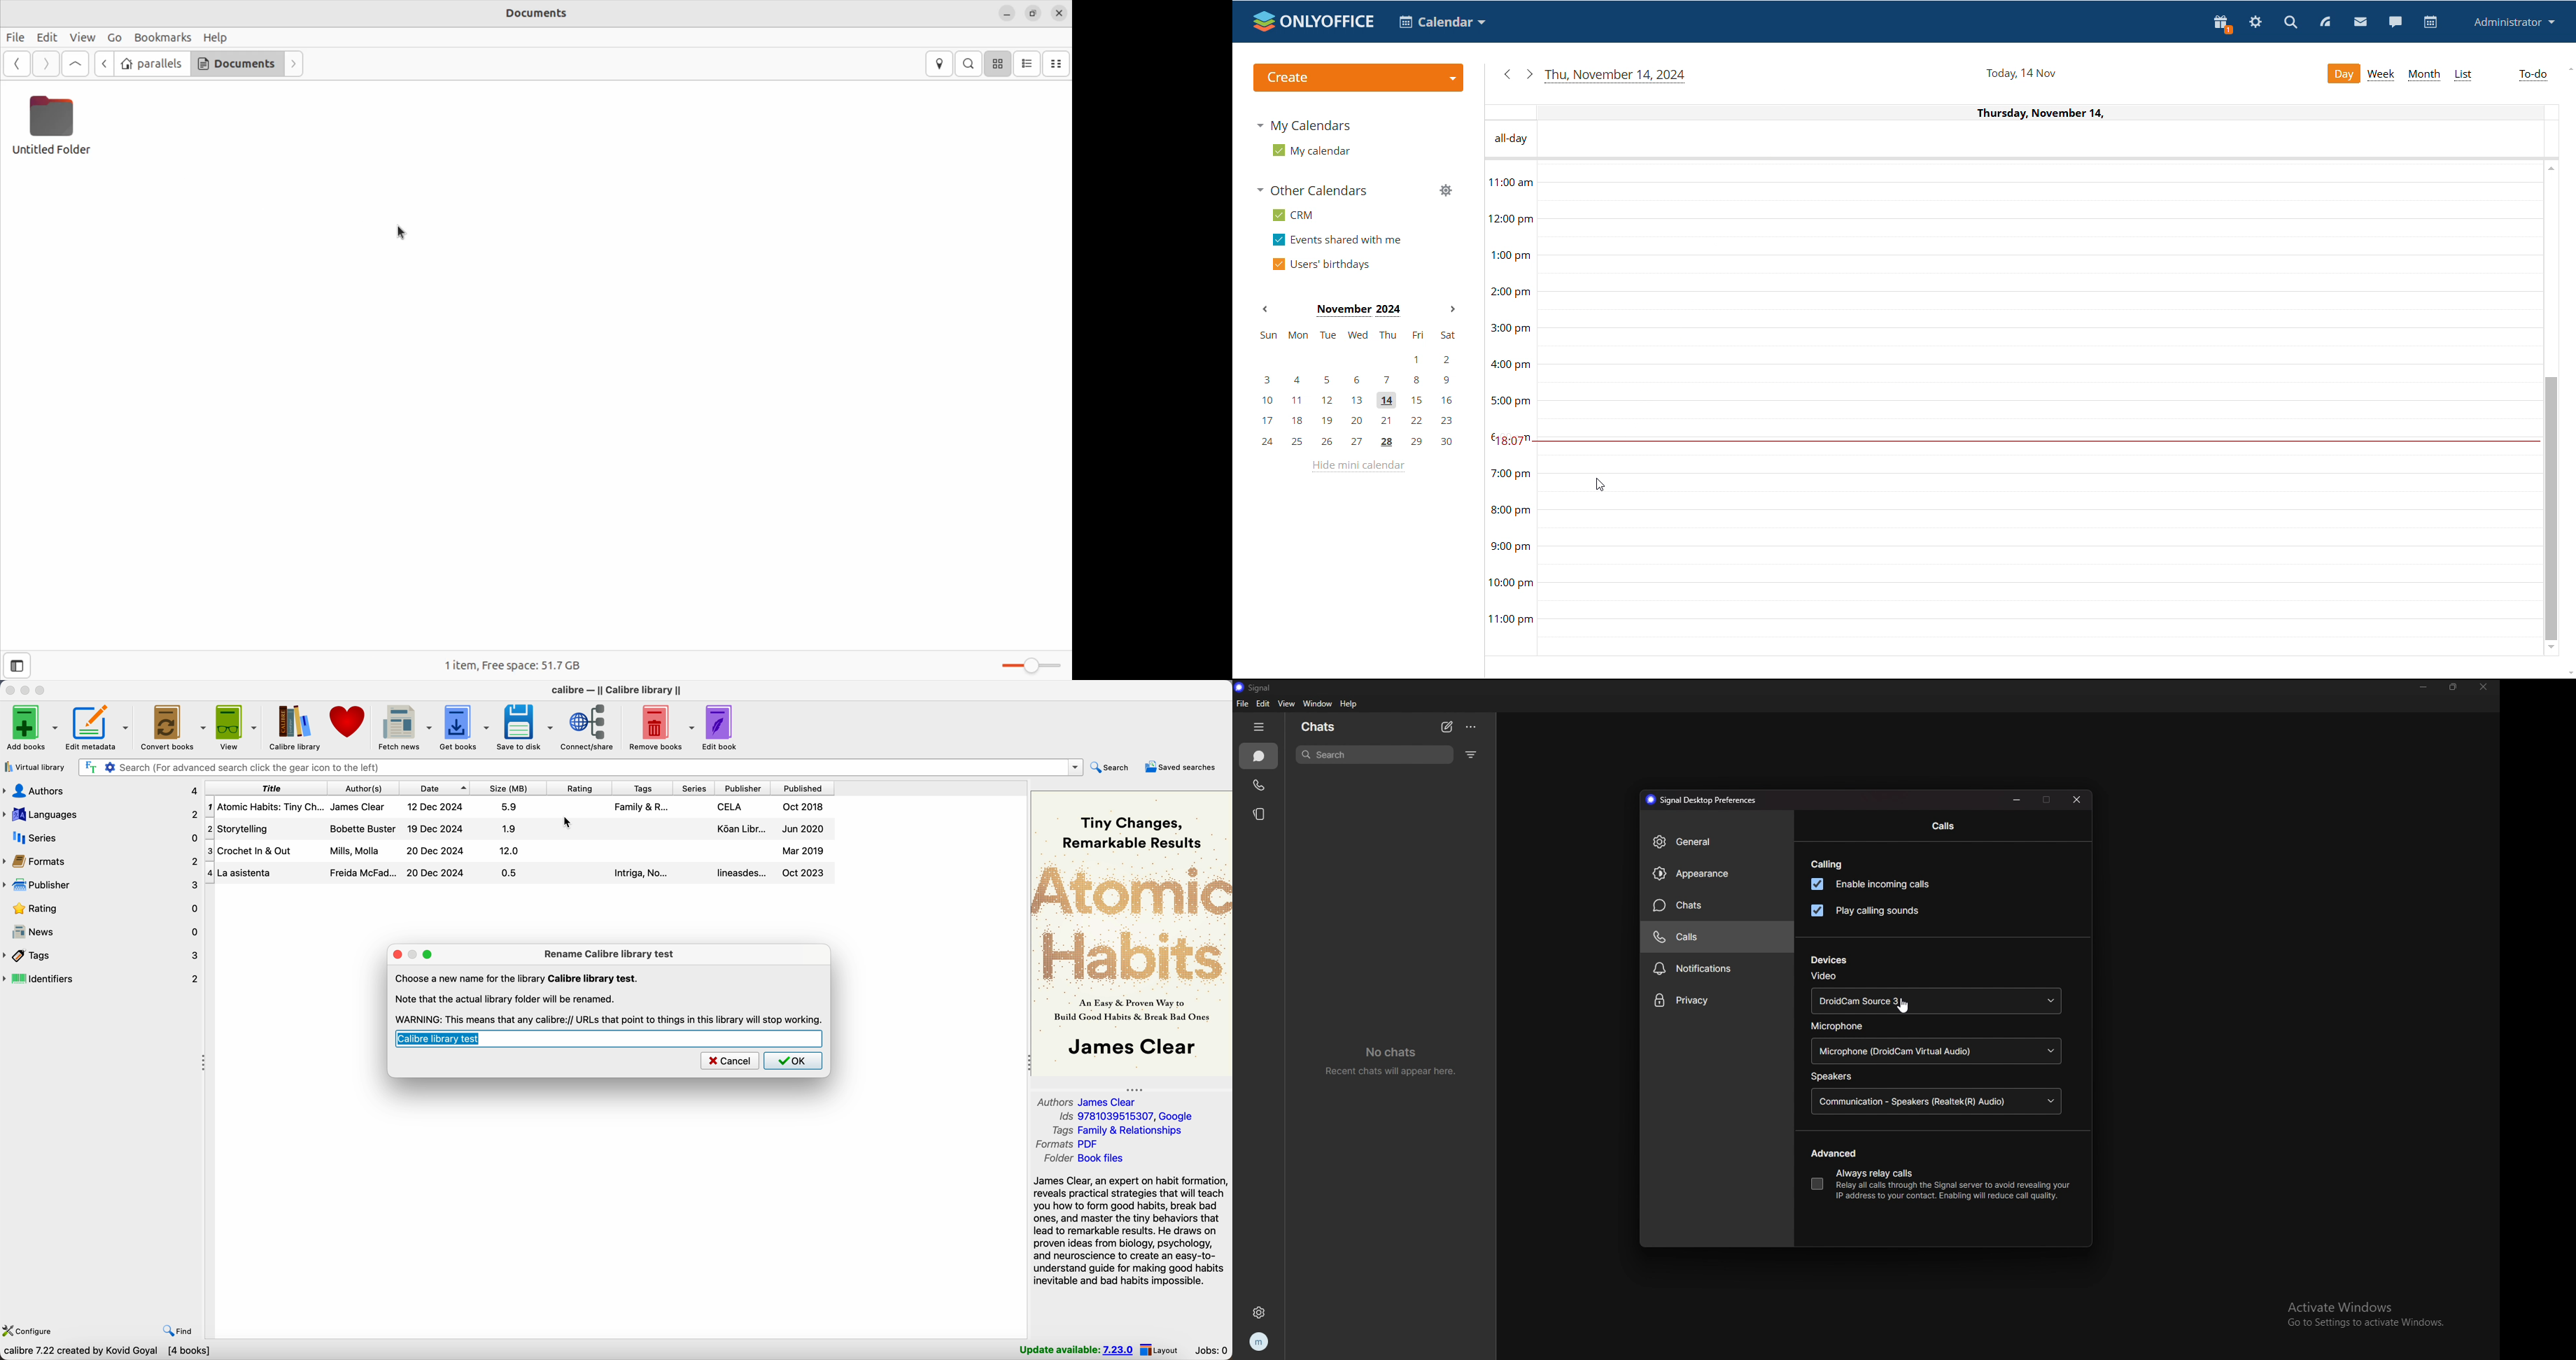 The height and width of the screenshot is (1372, 2576). What do you see at coordinates (694, 789) in the screenshot?
I see `series` at bounding box center [694, 789].